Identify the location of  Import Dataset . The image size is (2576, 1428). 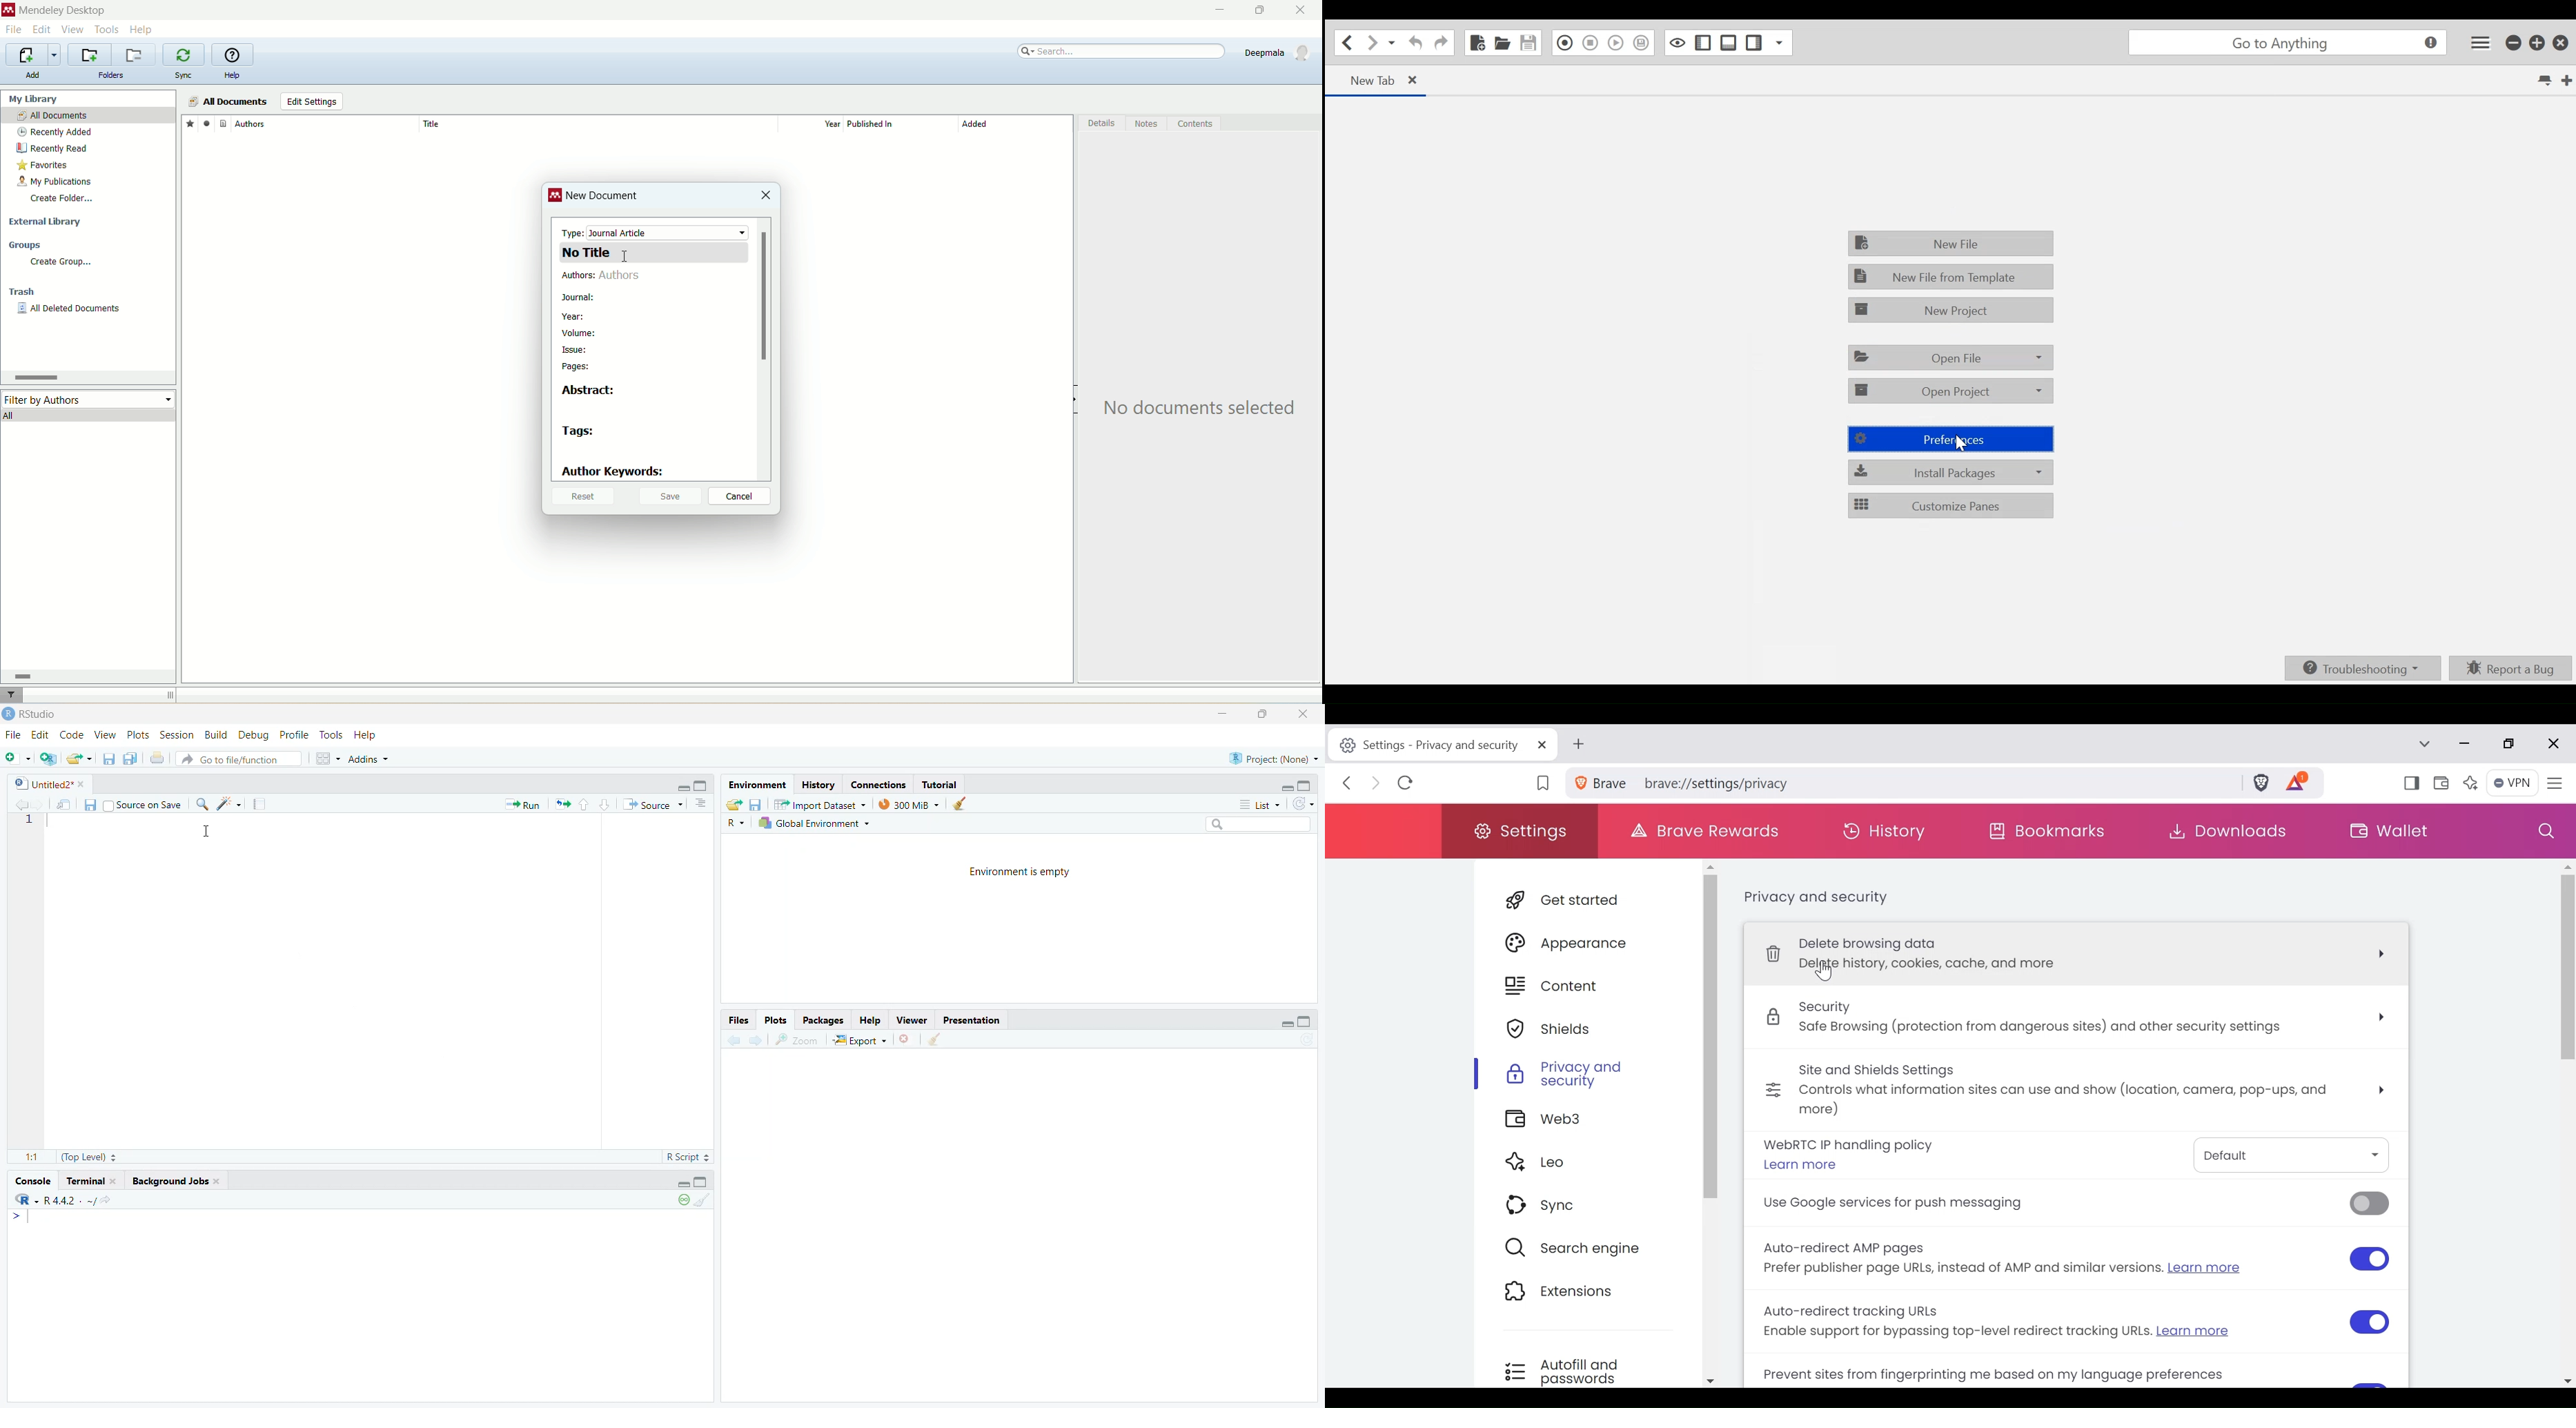
(821, 805).